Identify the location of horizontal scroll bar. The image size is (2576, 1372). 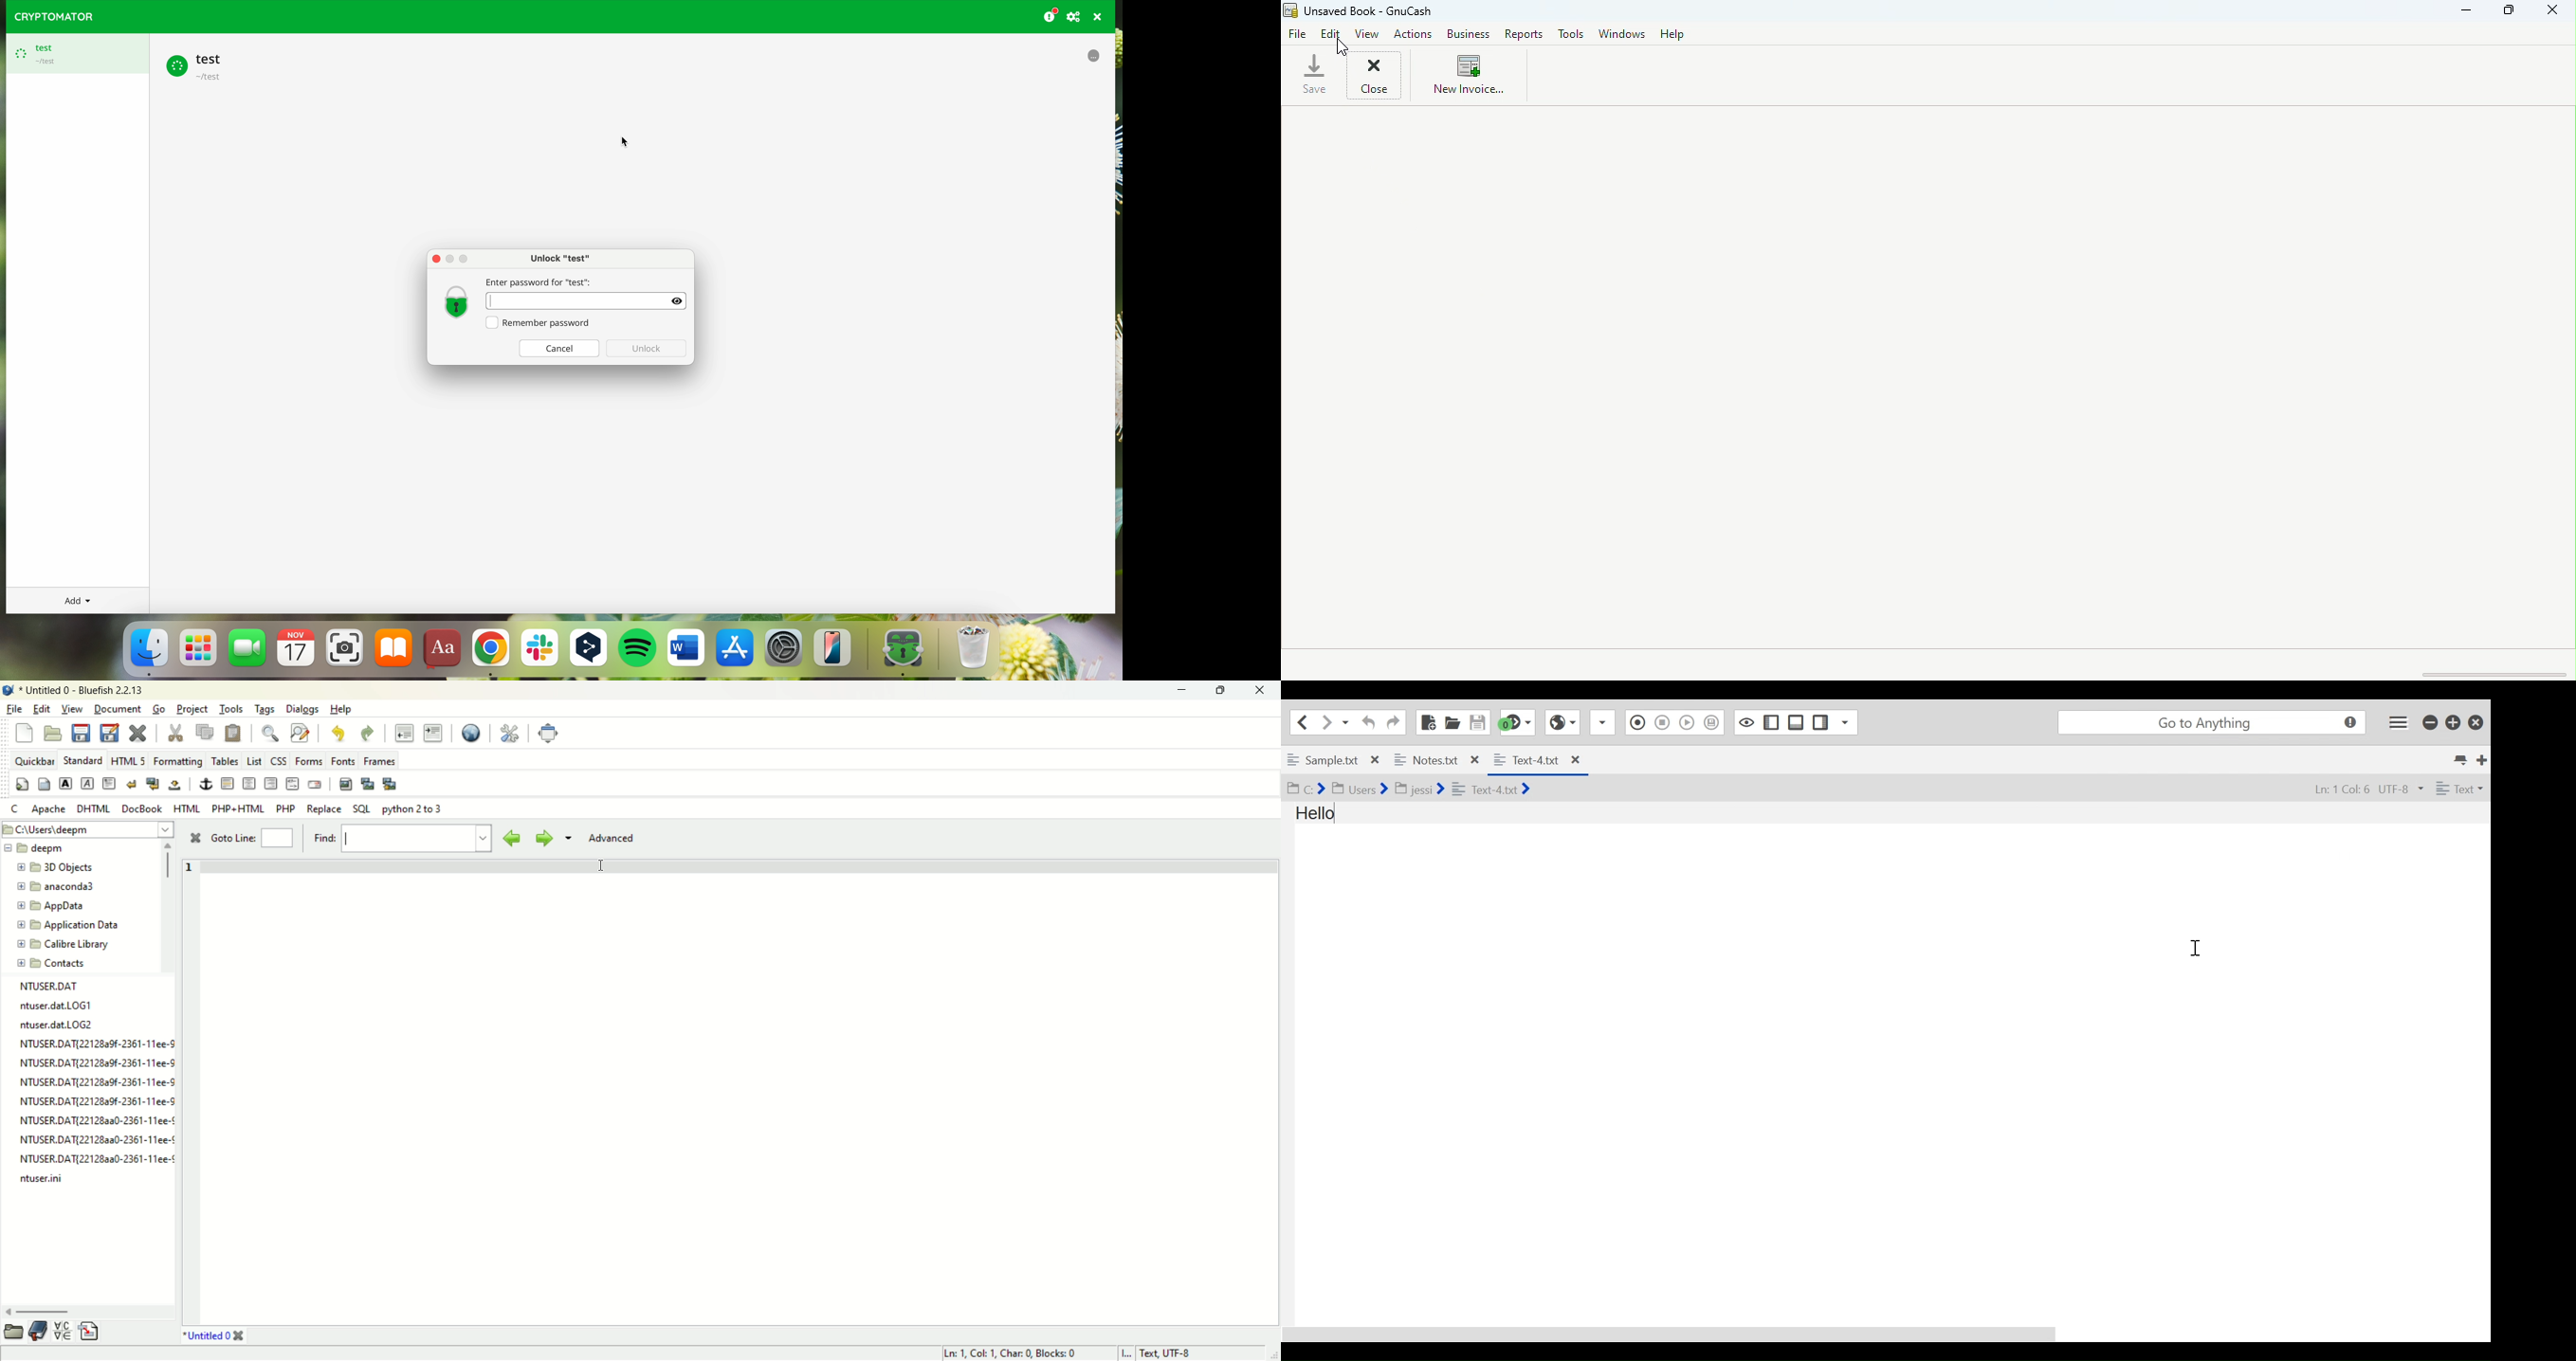
(43, 1312).